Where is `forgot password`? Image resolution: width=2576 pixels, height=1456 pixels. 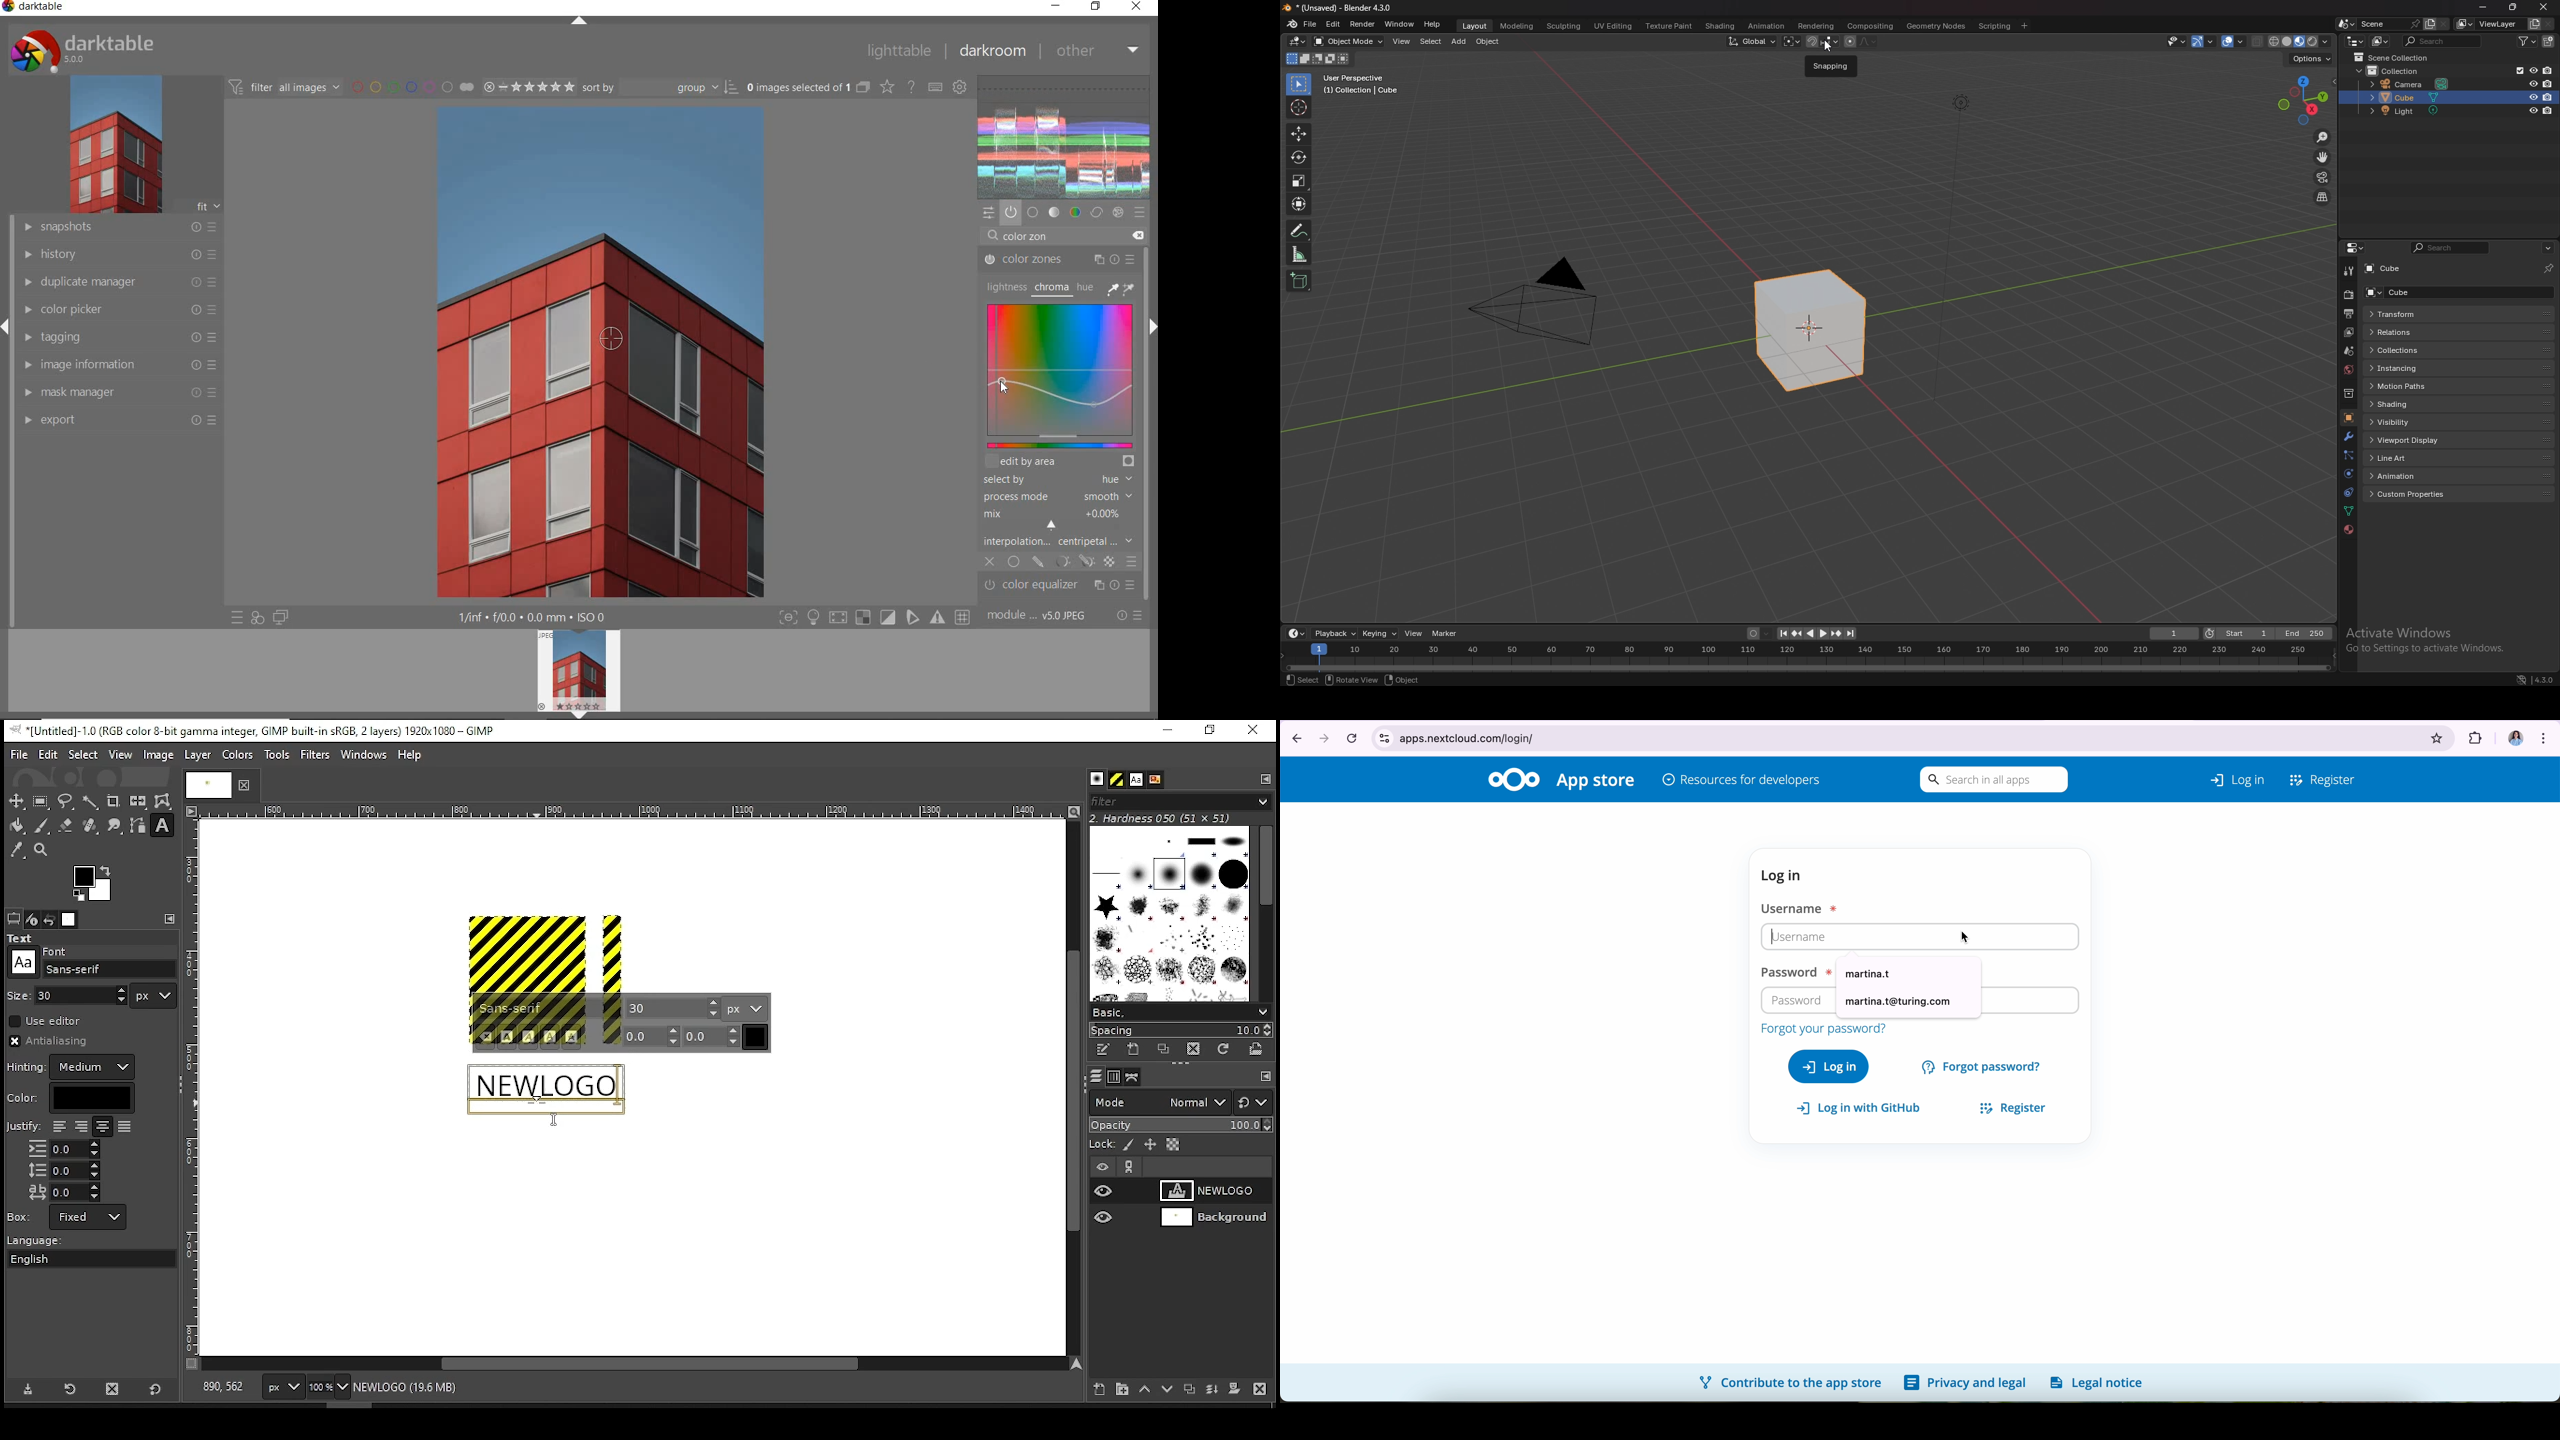
forgot password is located at coordinates (1983, 1066).